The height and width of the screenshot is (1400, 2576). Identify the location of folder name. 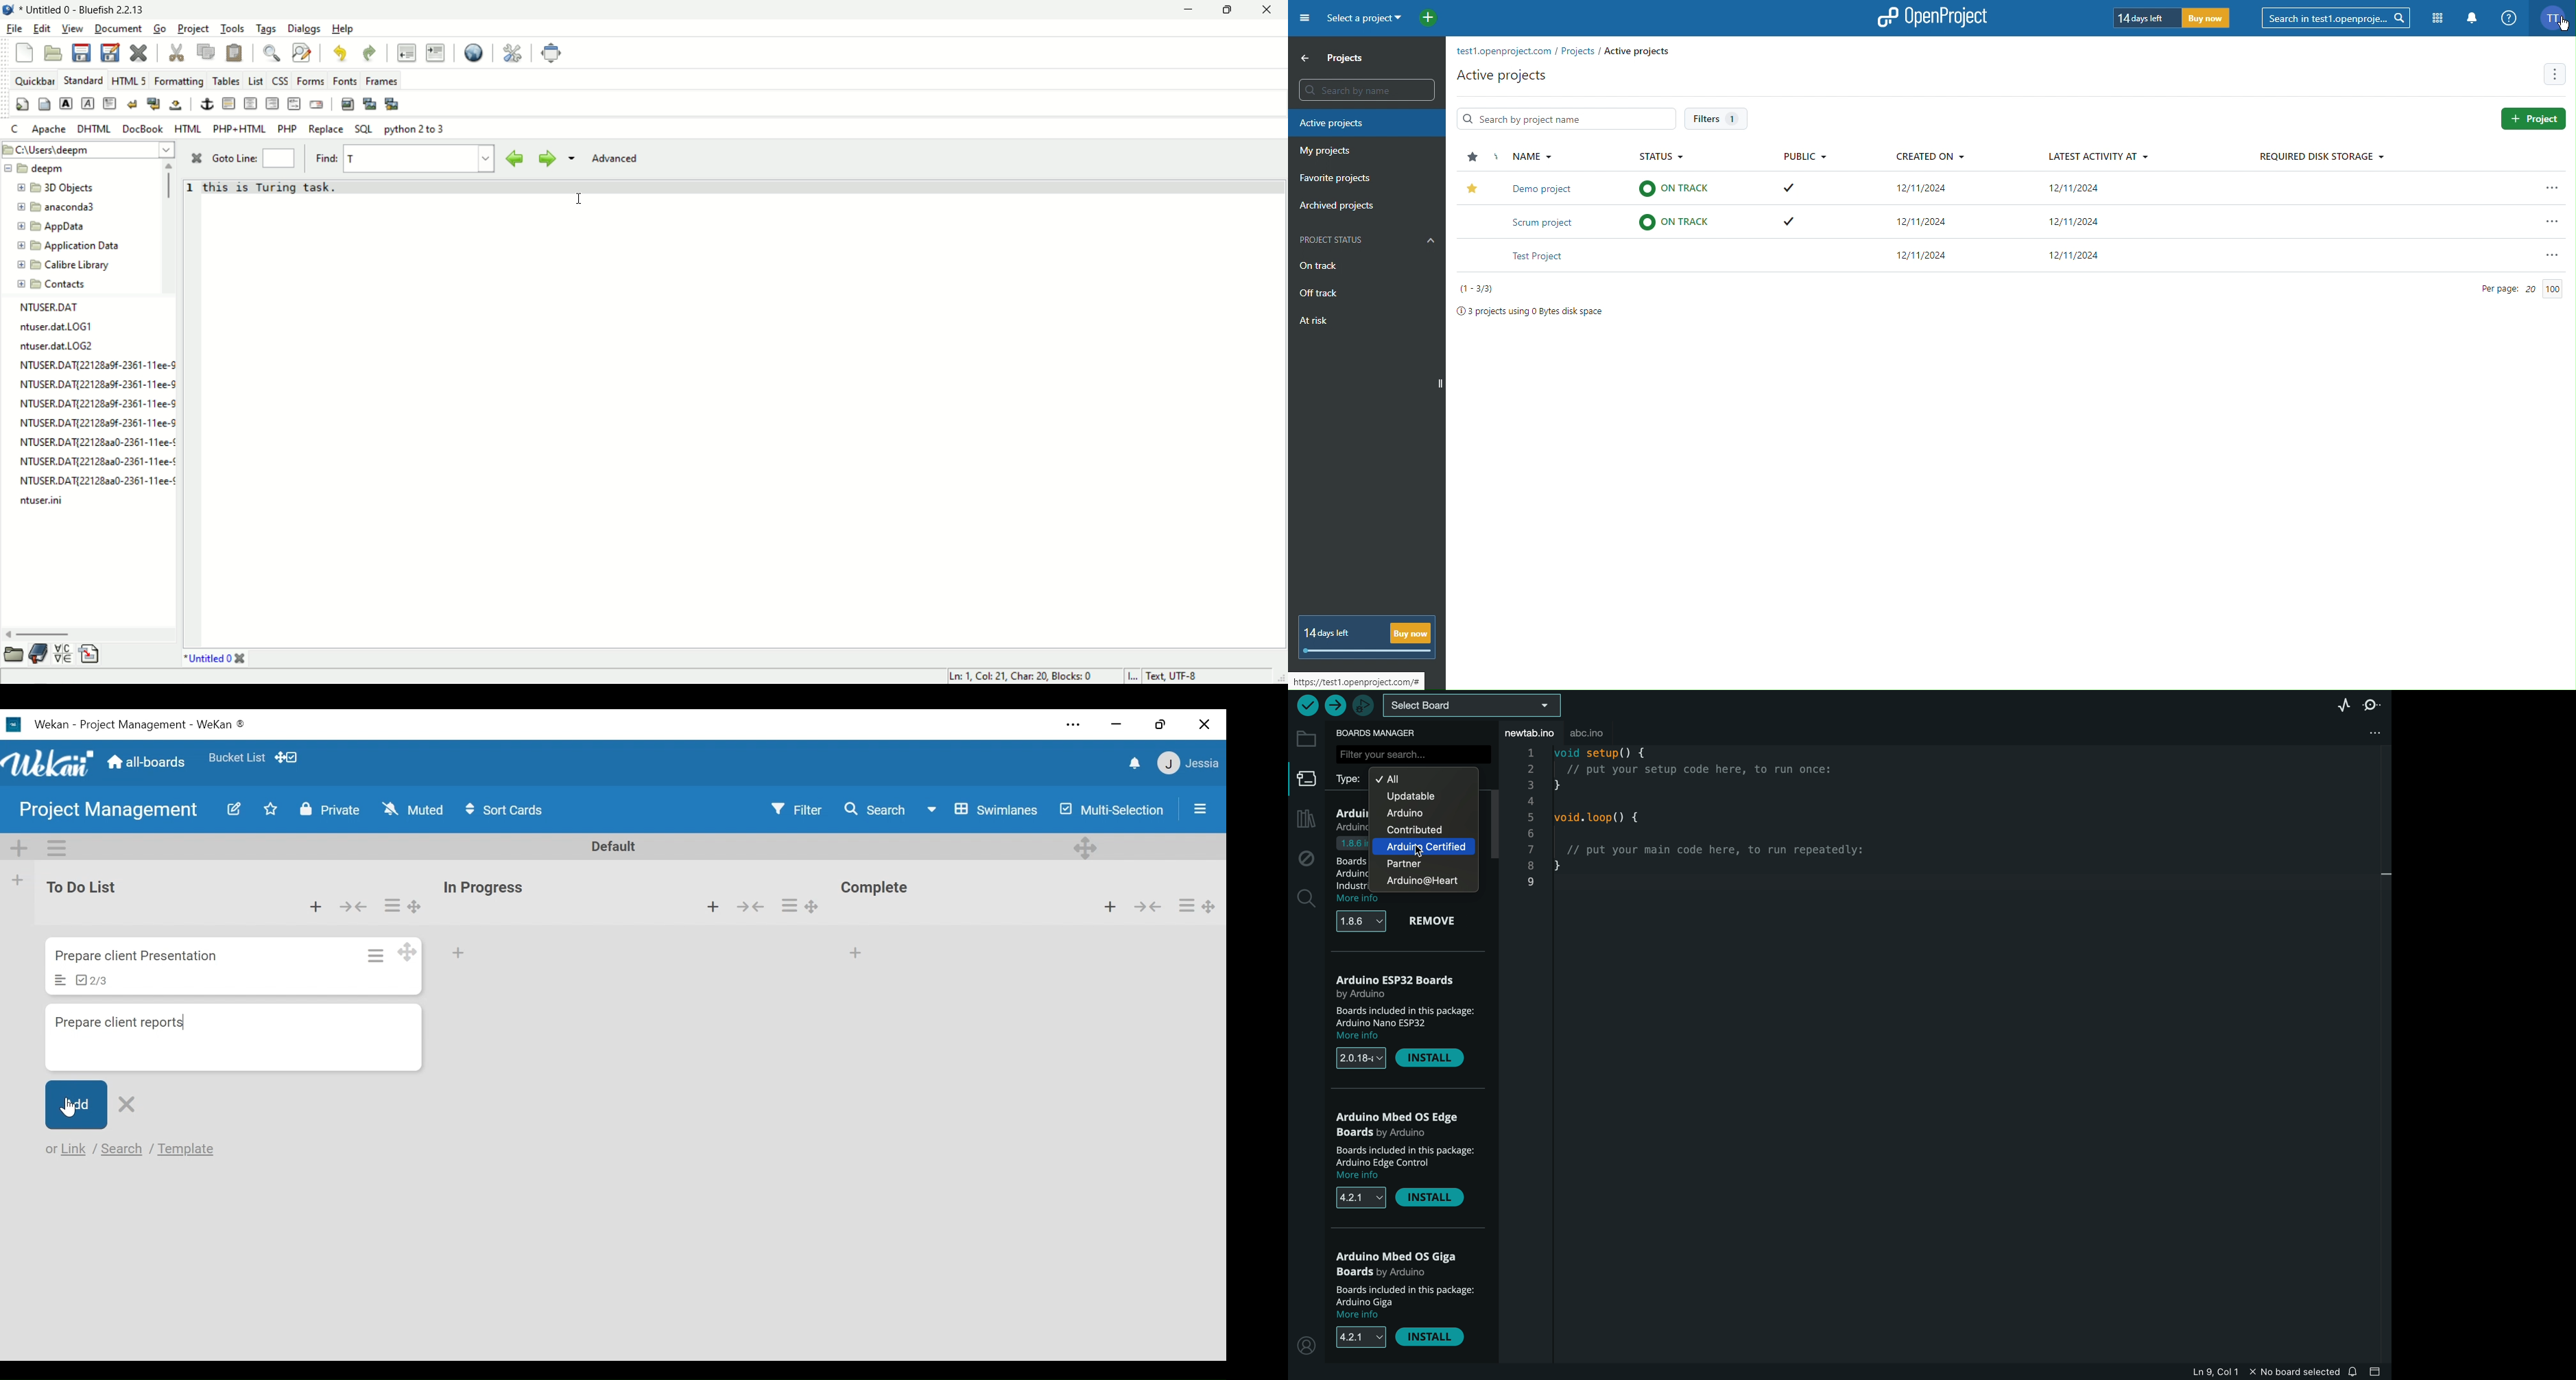
(70, 264).